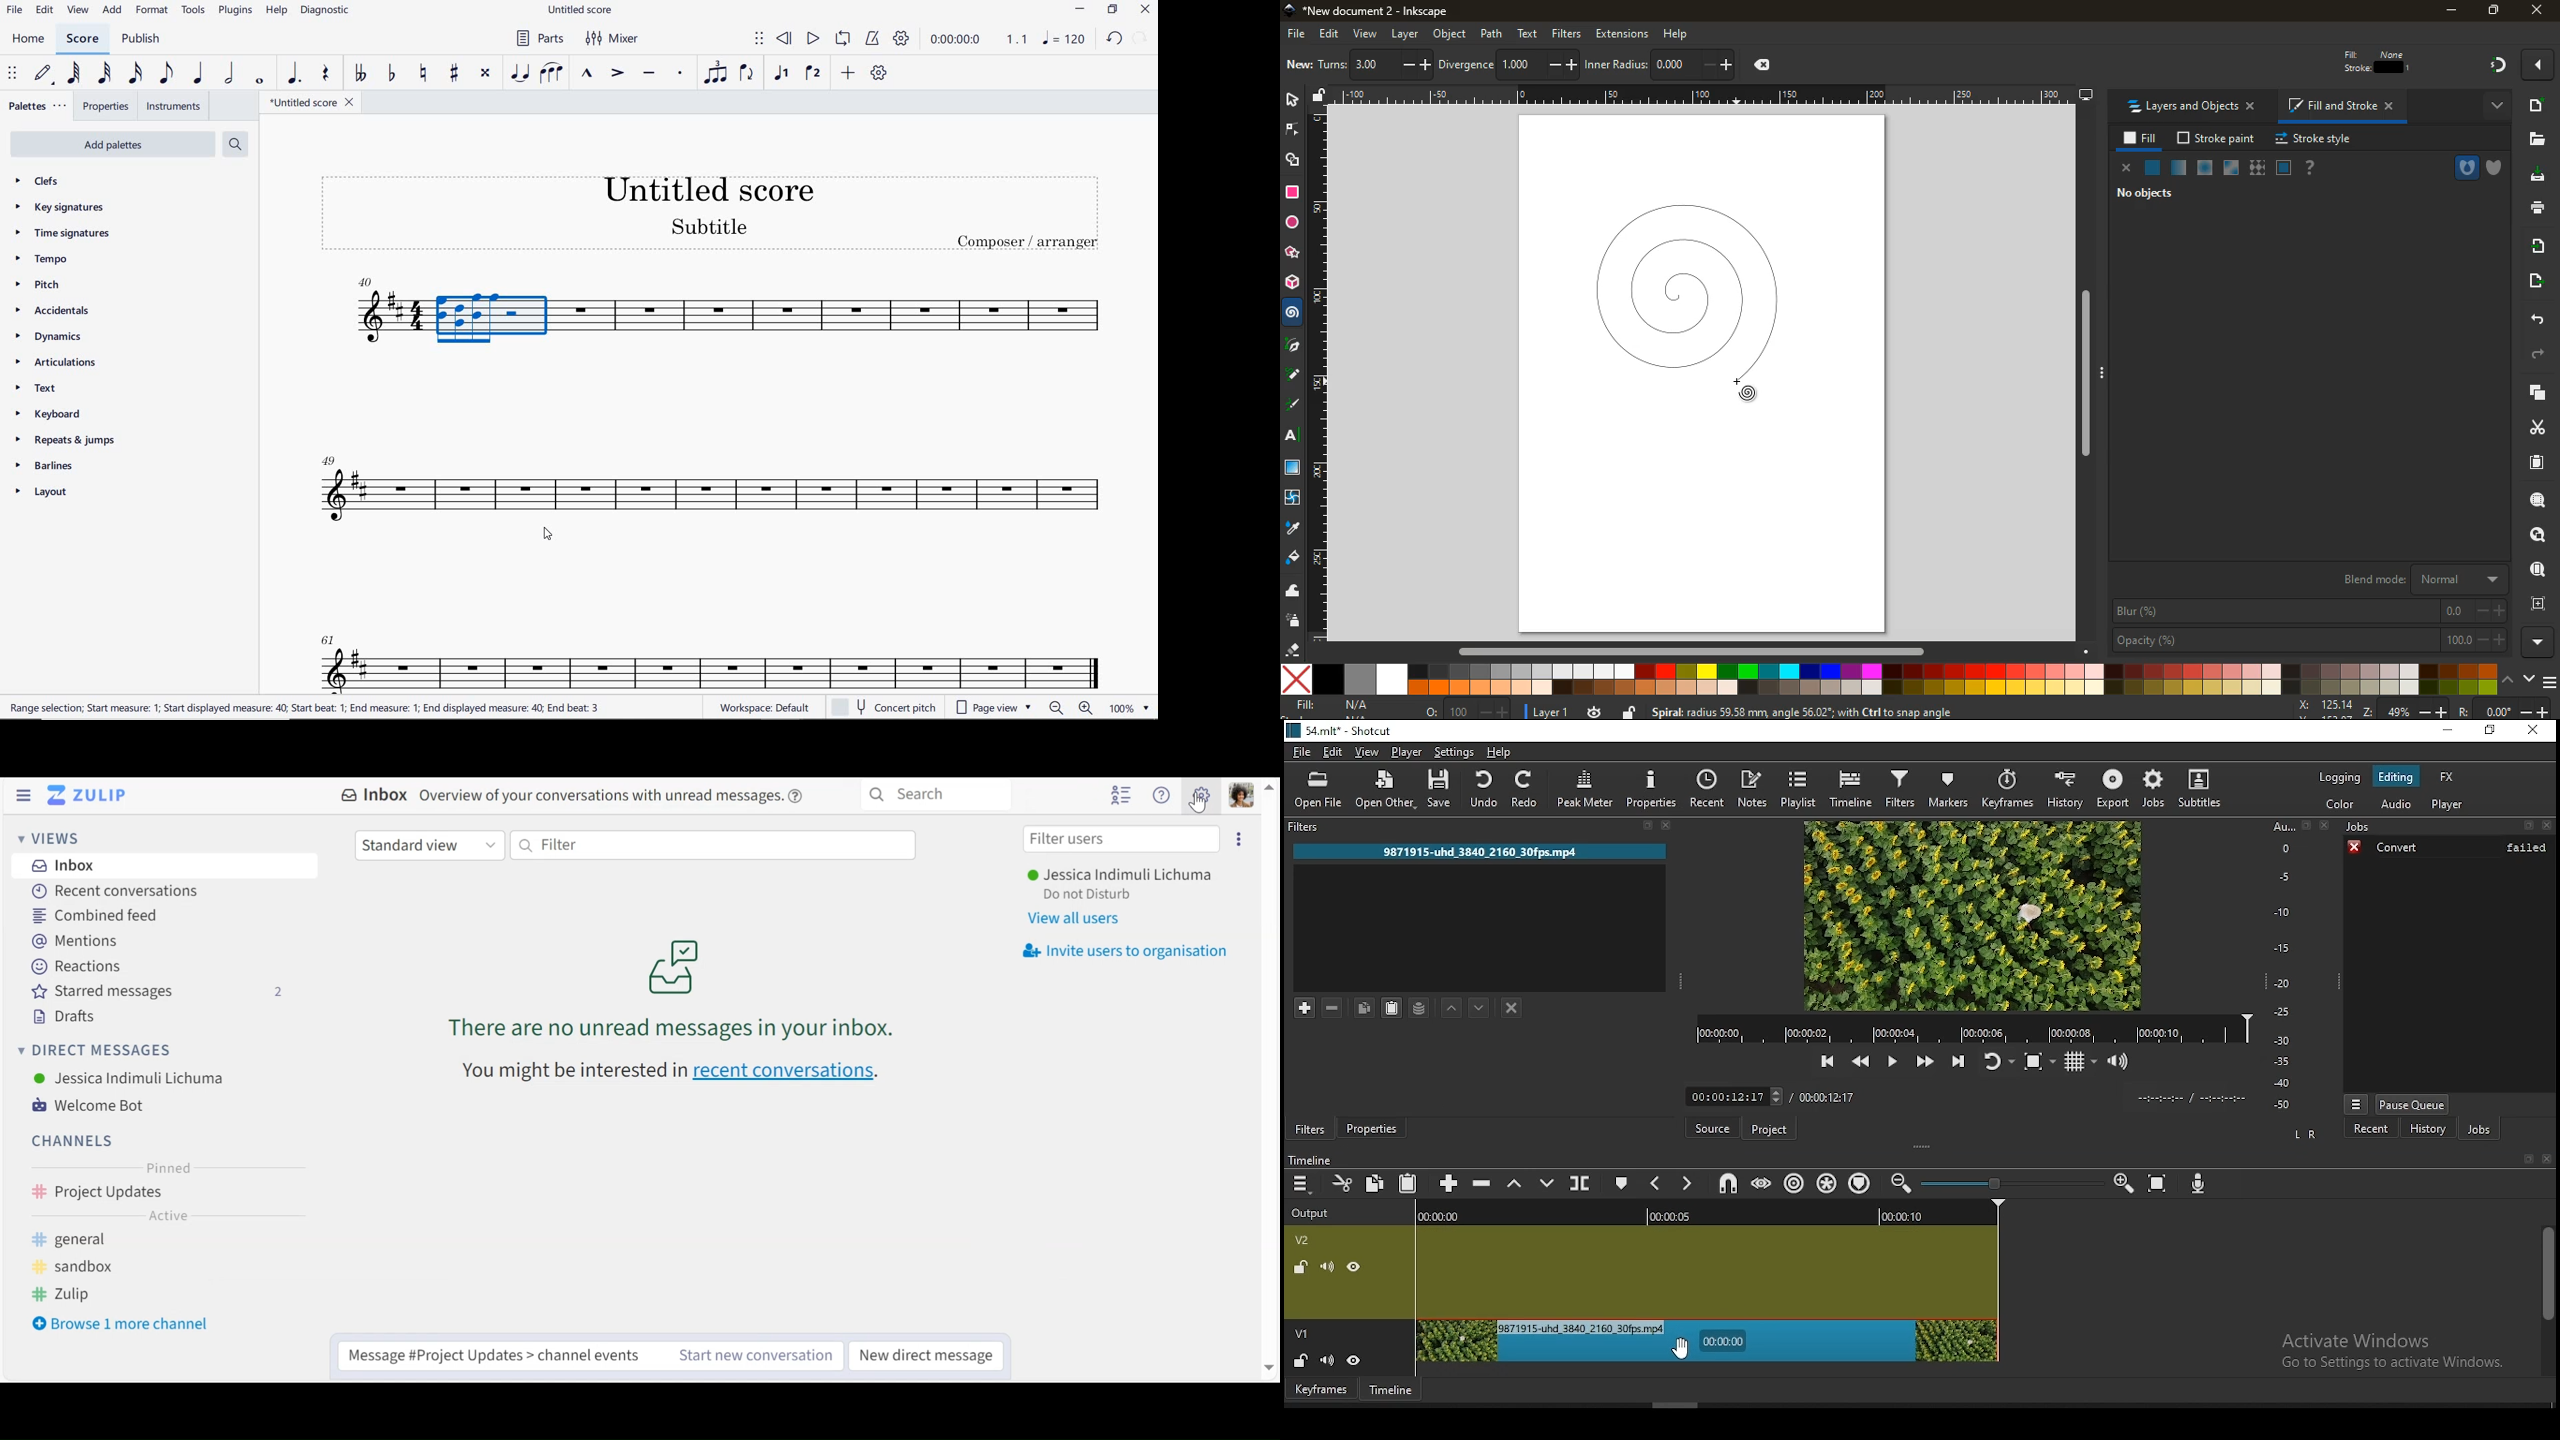 This screenshot has width=2576, height=1456. Describe the element at coordinates (2309, 612) in the screenshot. I see `blur` at that location.